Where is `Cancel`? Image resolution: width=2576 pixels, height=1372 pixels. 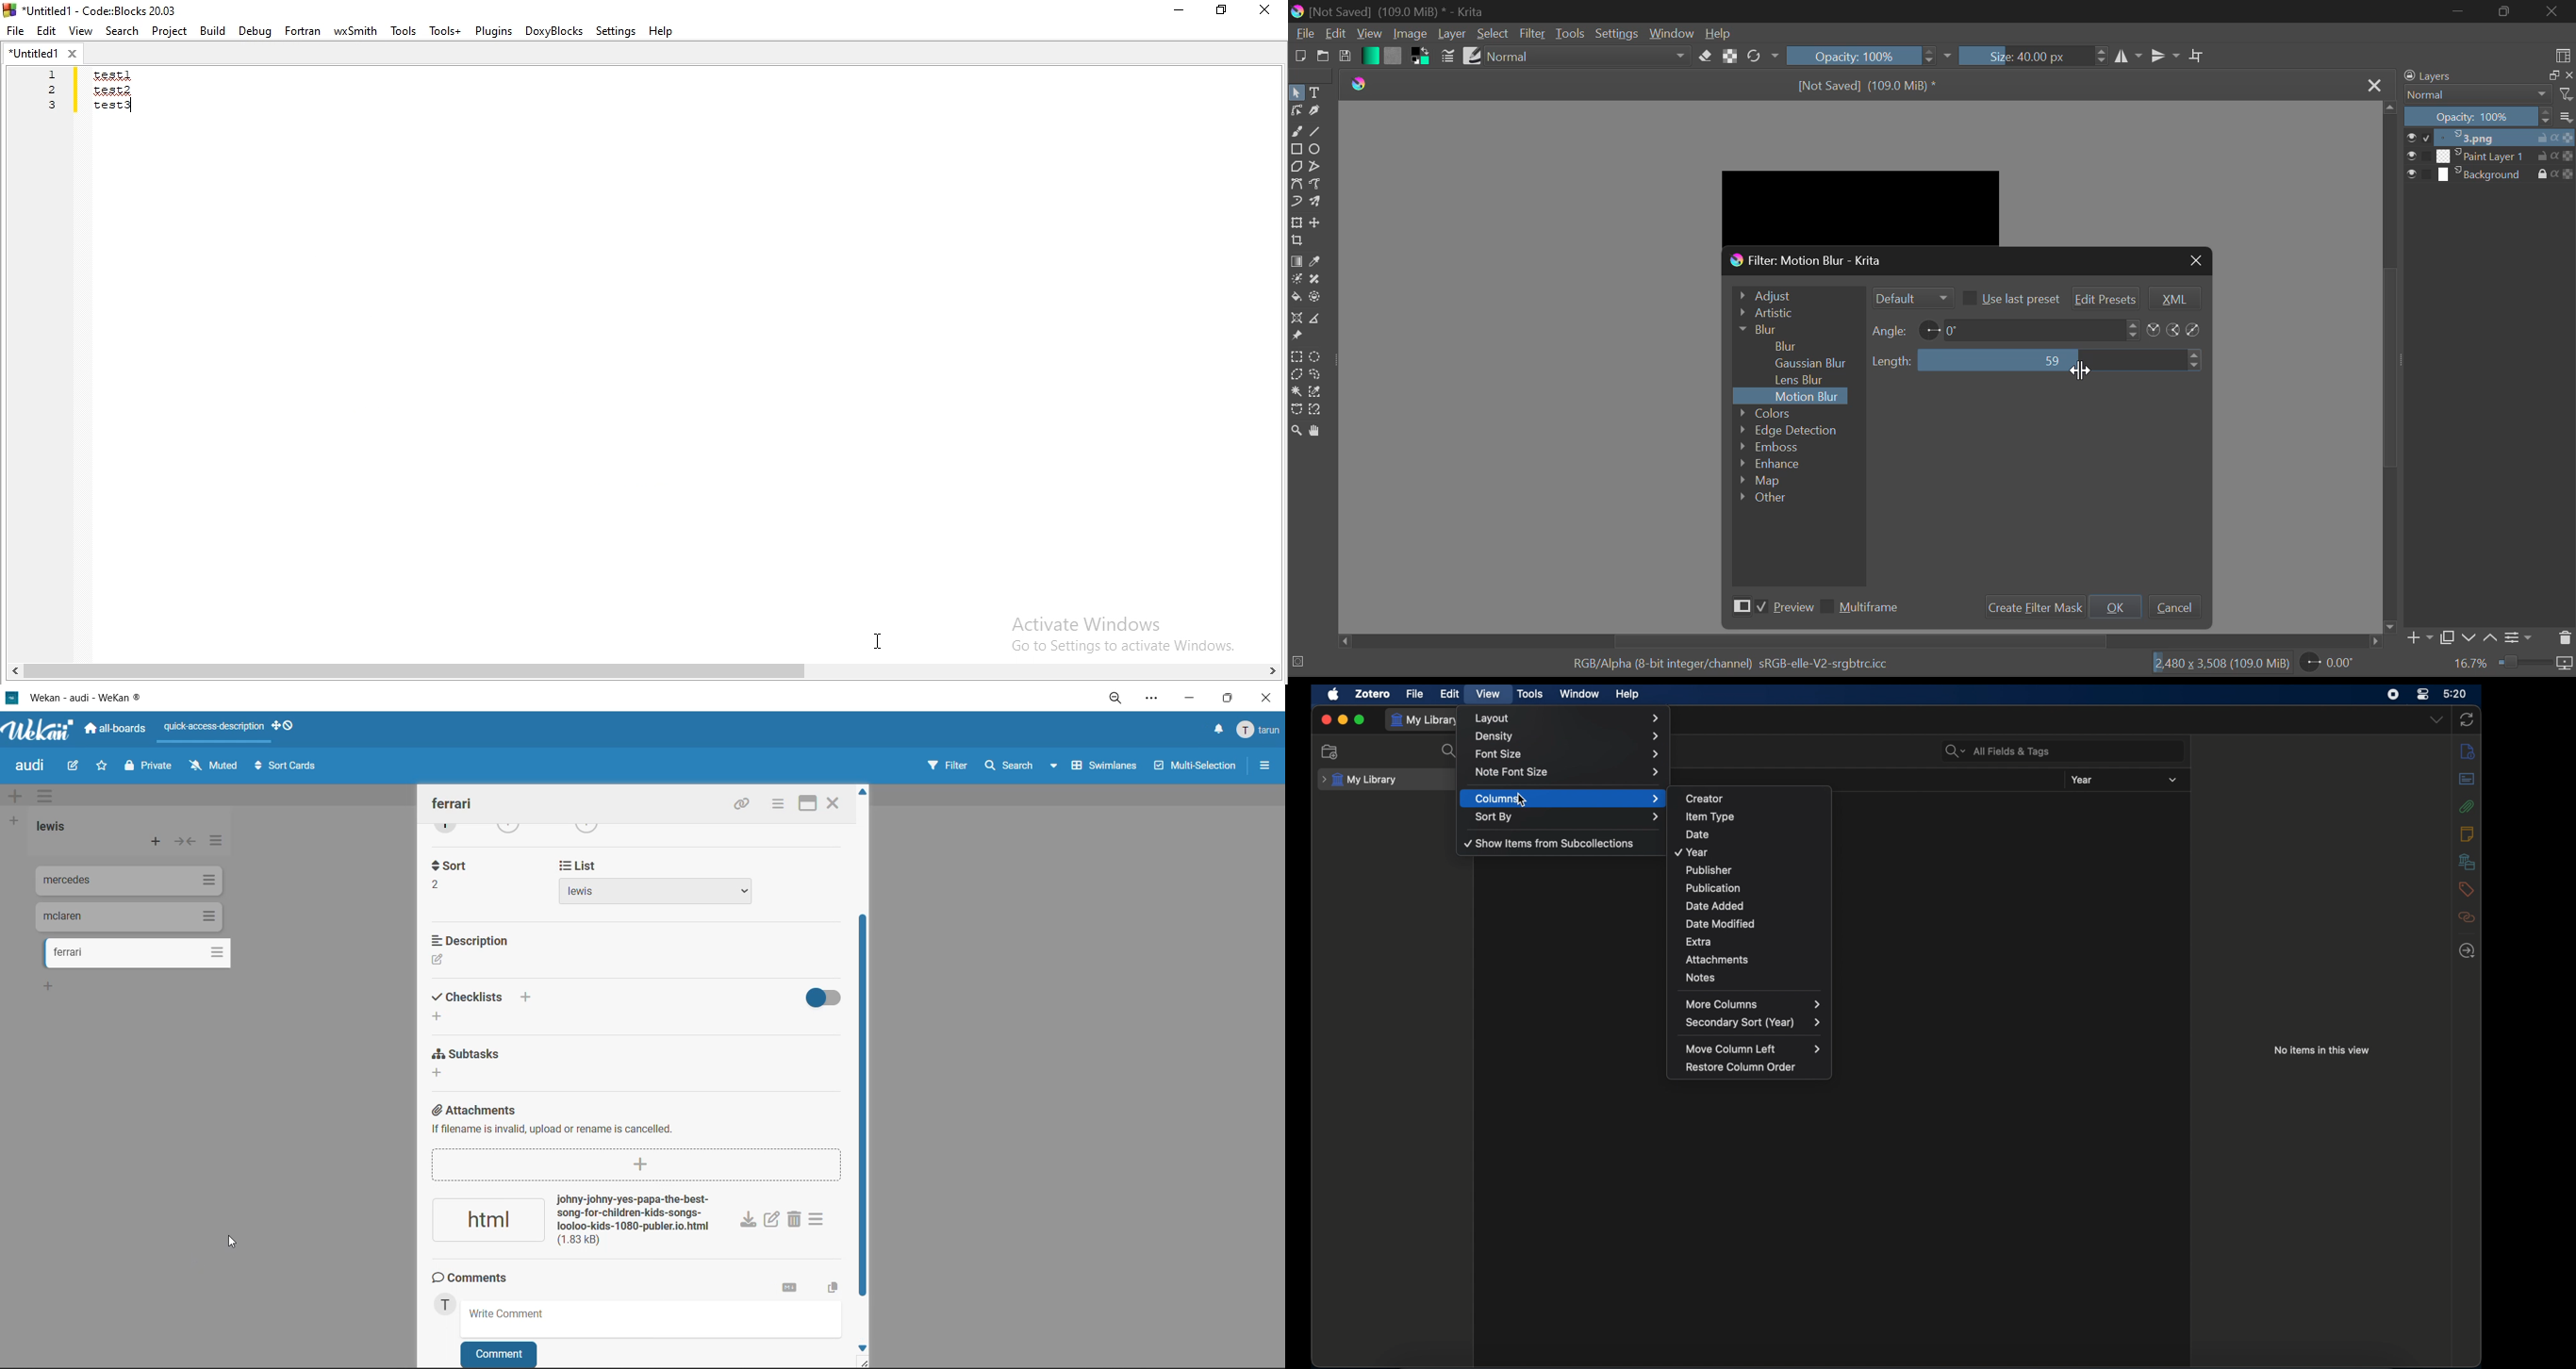 Cancel is located at coordinates (2174, 606).